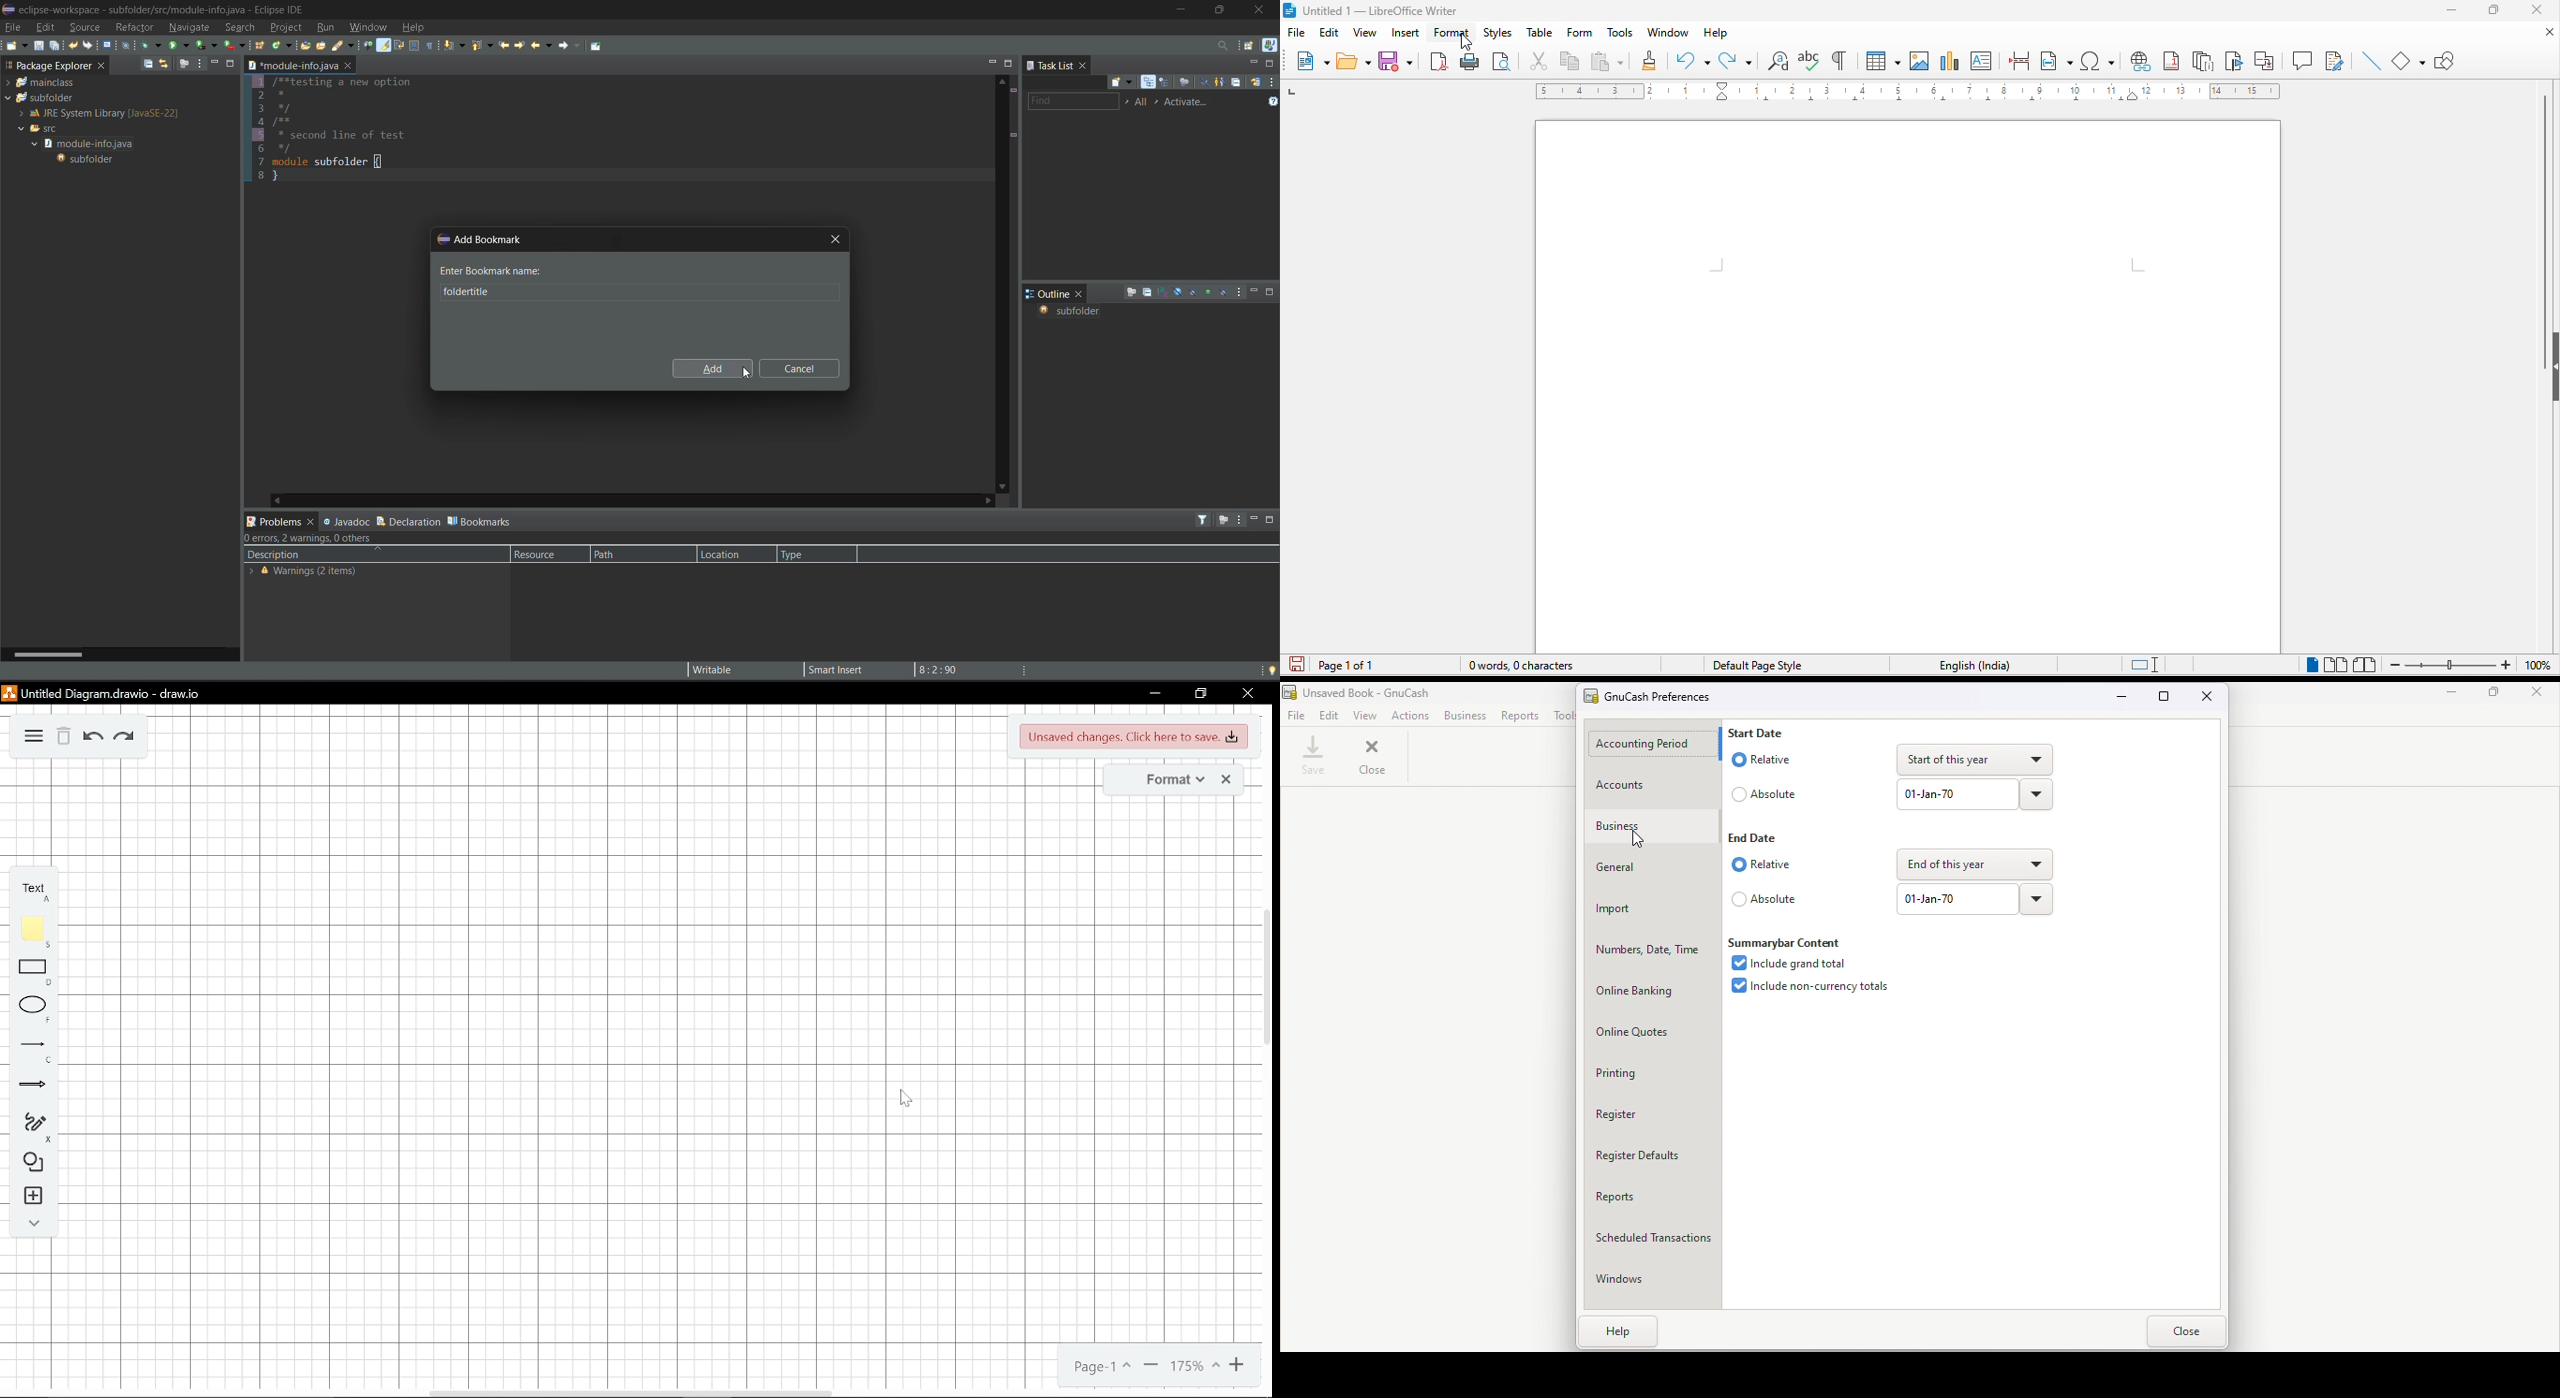 This screenshot has height=1400, width=2576. What do you see at coordinates (112, 694) in the screenshot?
I see `Untitled Diagram.drawio - draw.io` at bounding box center [112, 694].